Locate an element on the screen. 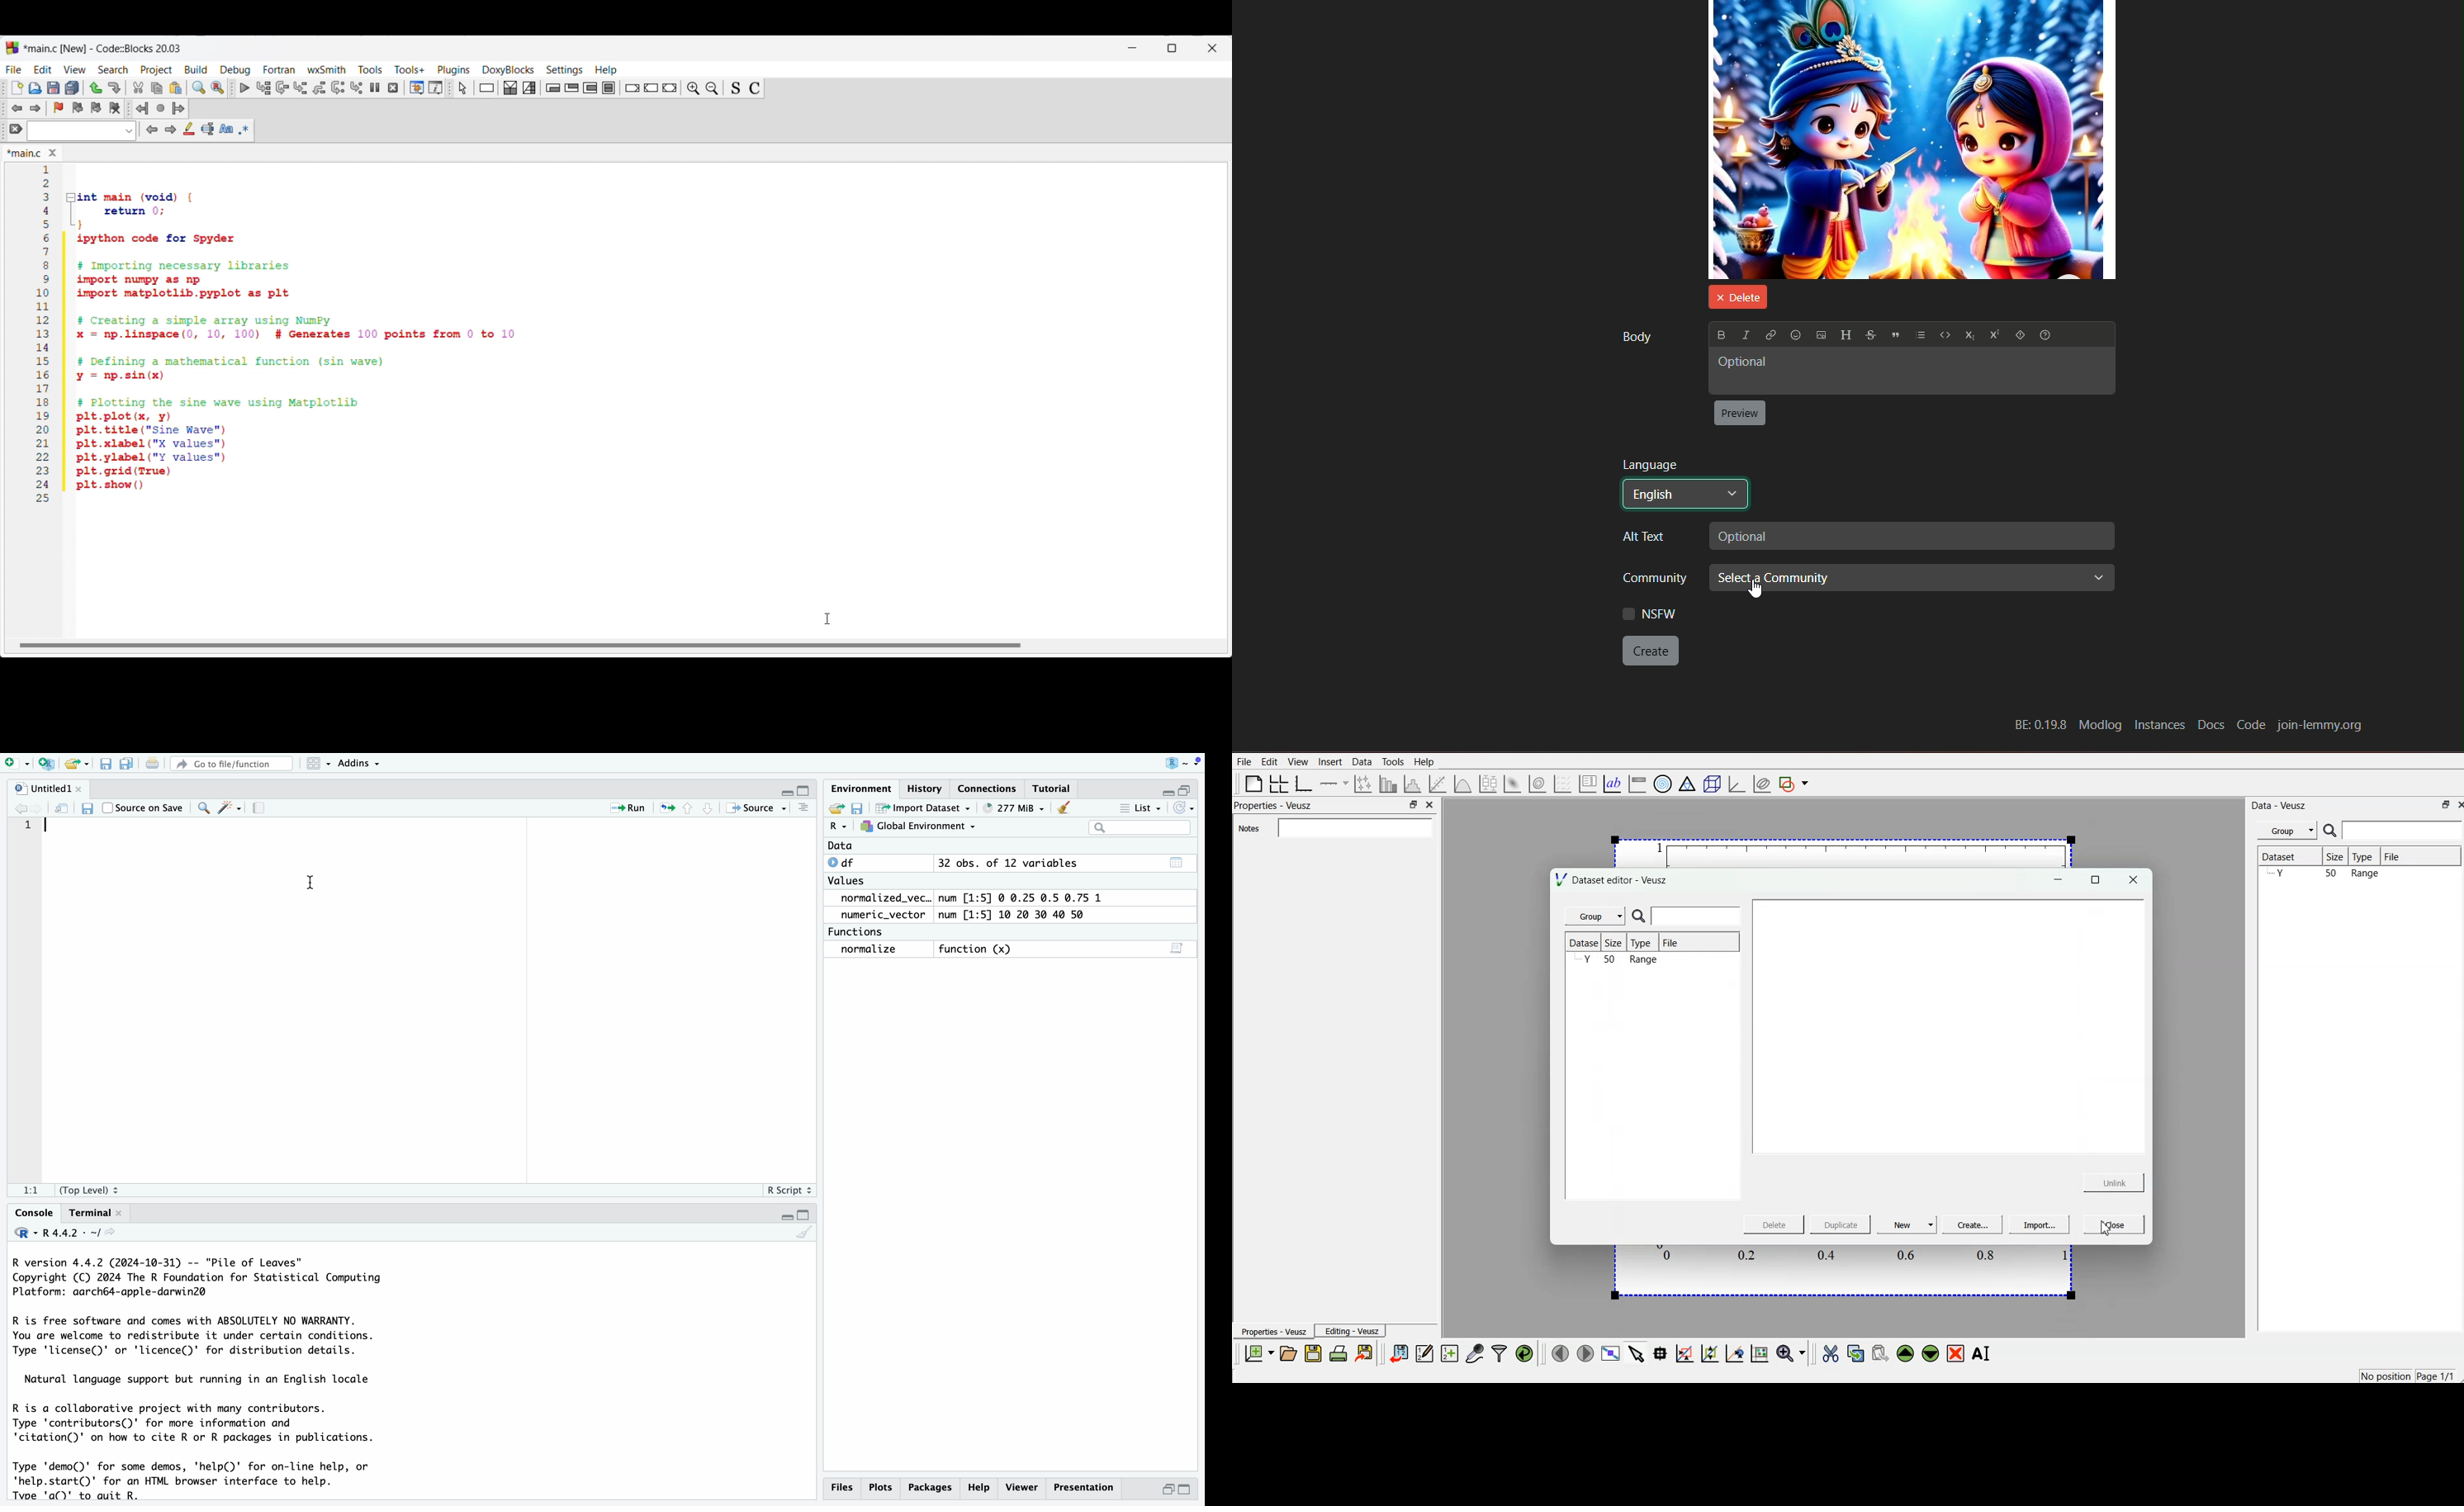 This screenshot has width=2464, height=1512. Run is located at coordinates (621, 806).